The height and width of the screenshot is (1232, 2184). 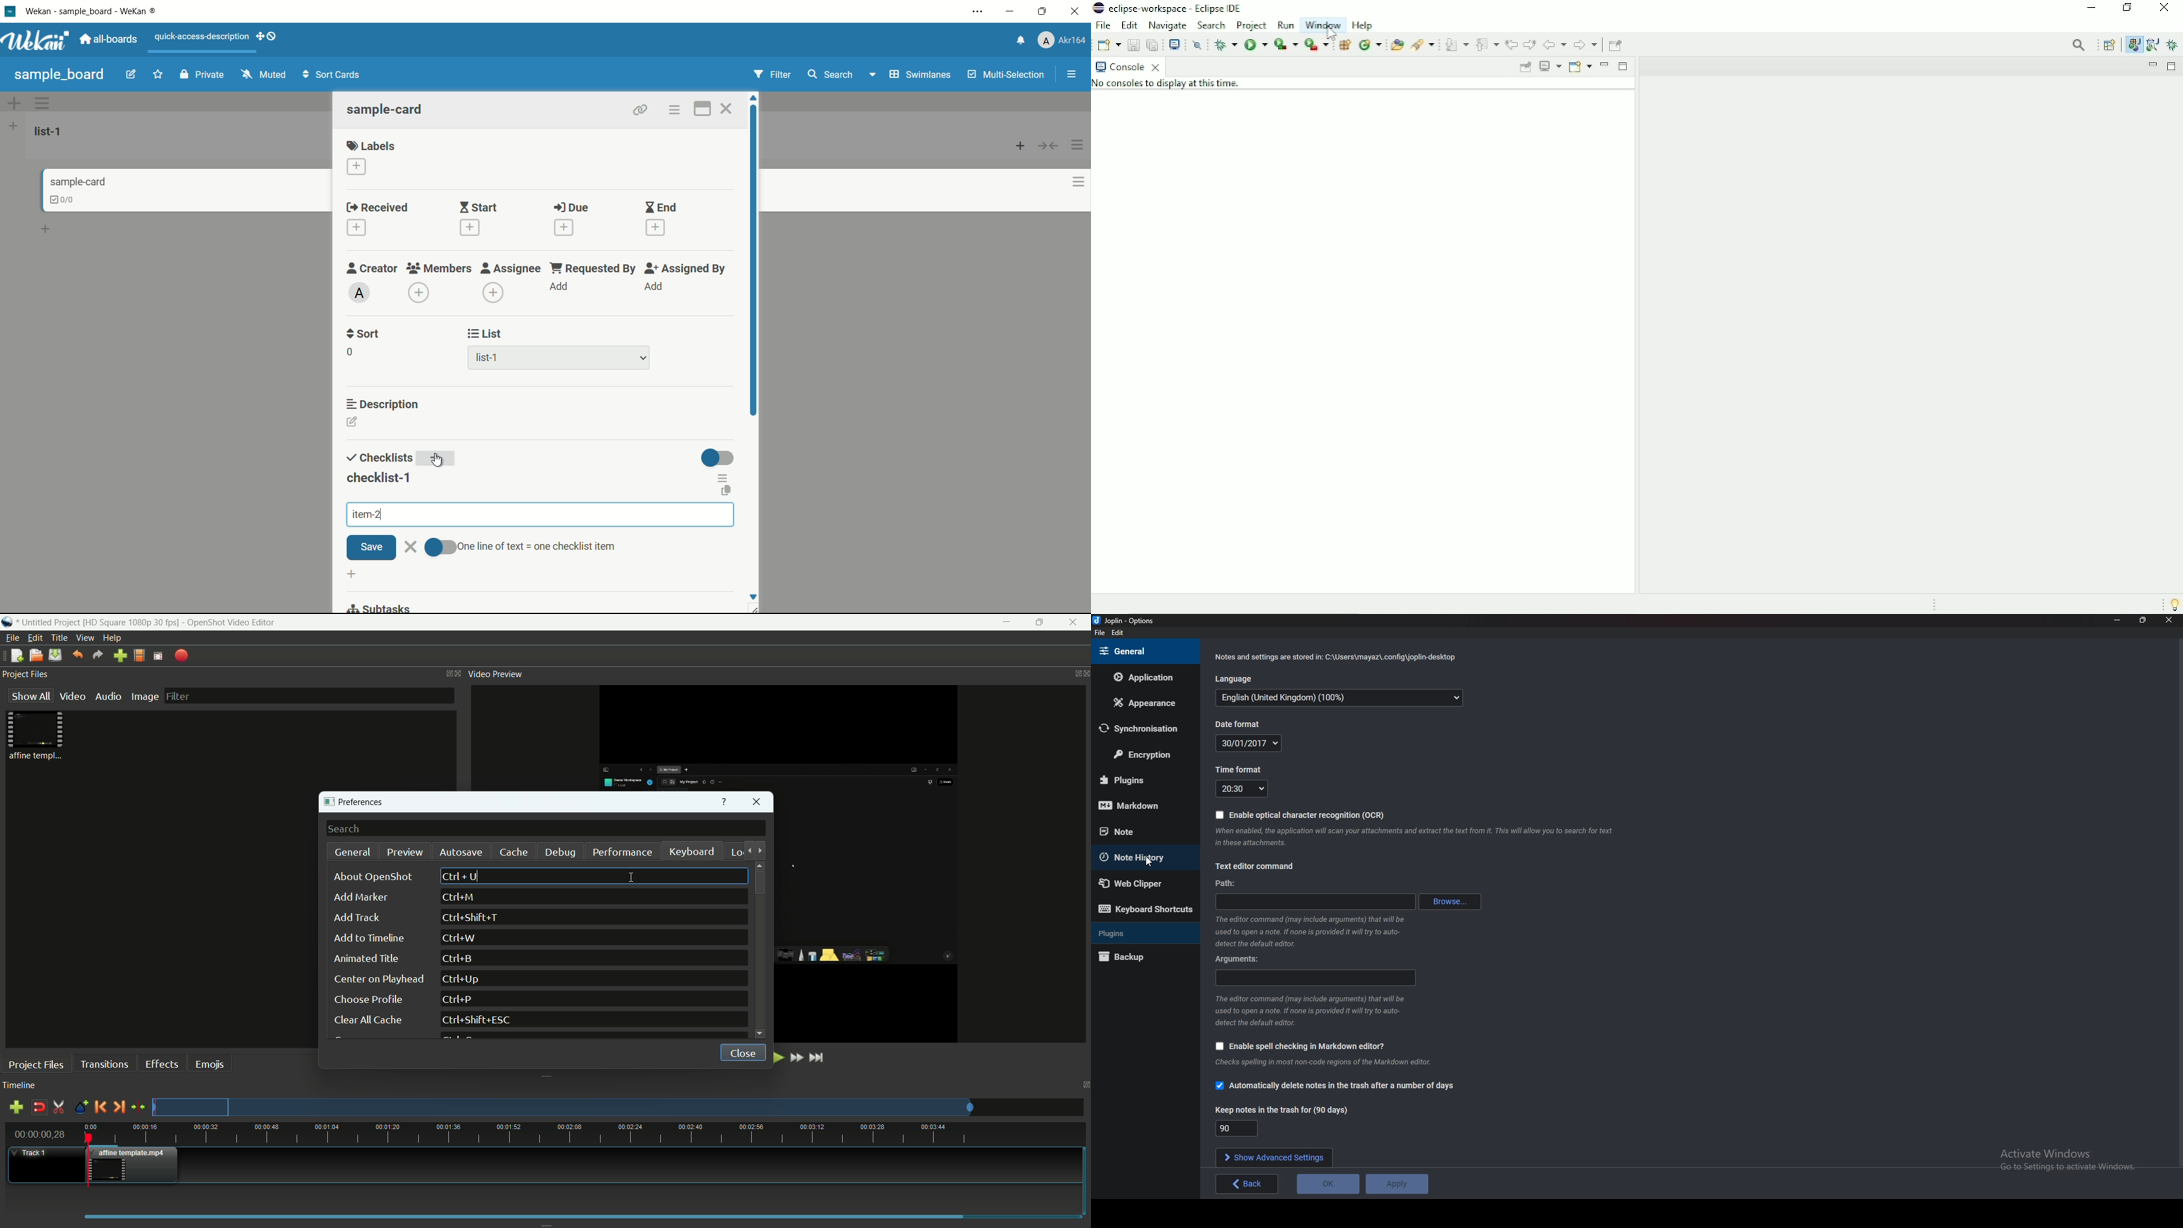 I want to click on sort, so click(x=364, y=334).